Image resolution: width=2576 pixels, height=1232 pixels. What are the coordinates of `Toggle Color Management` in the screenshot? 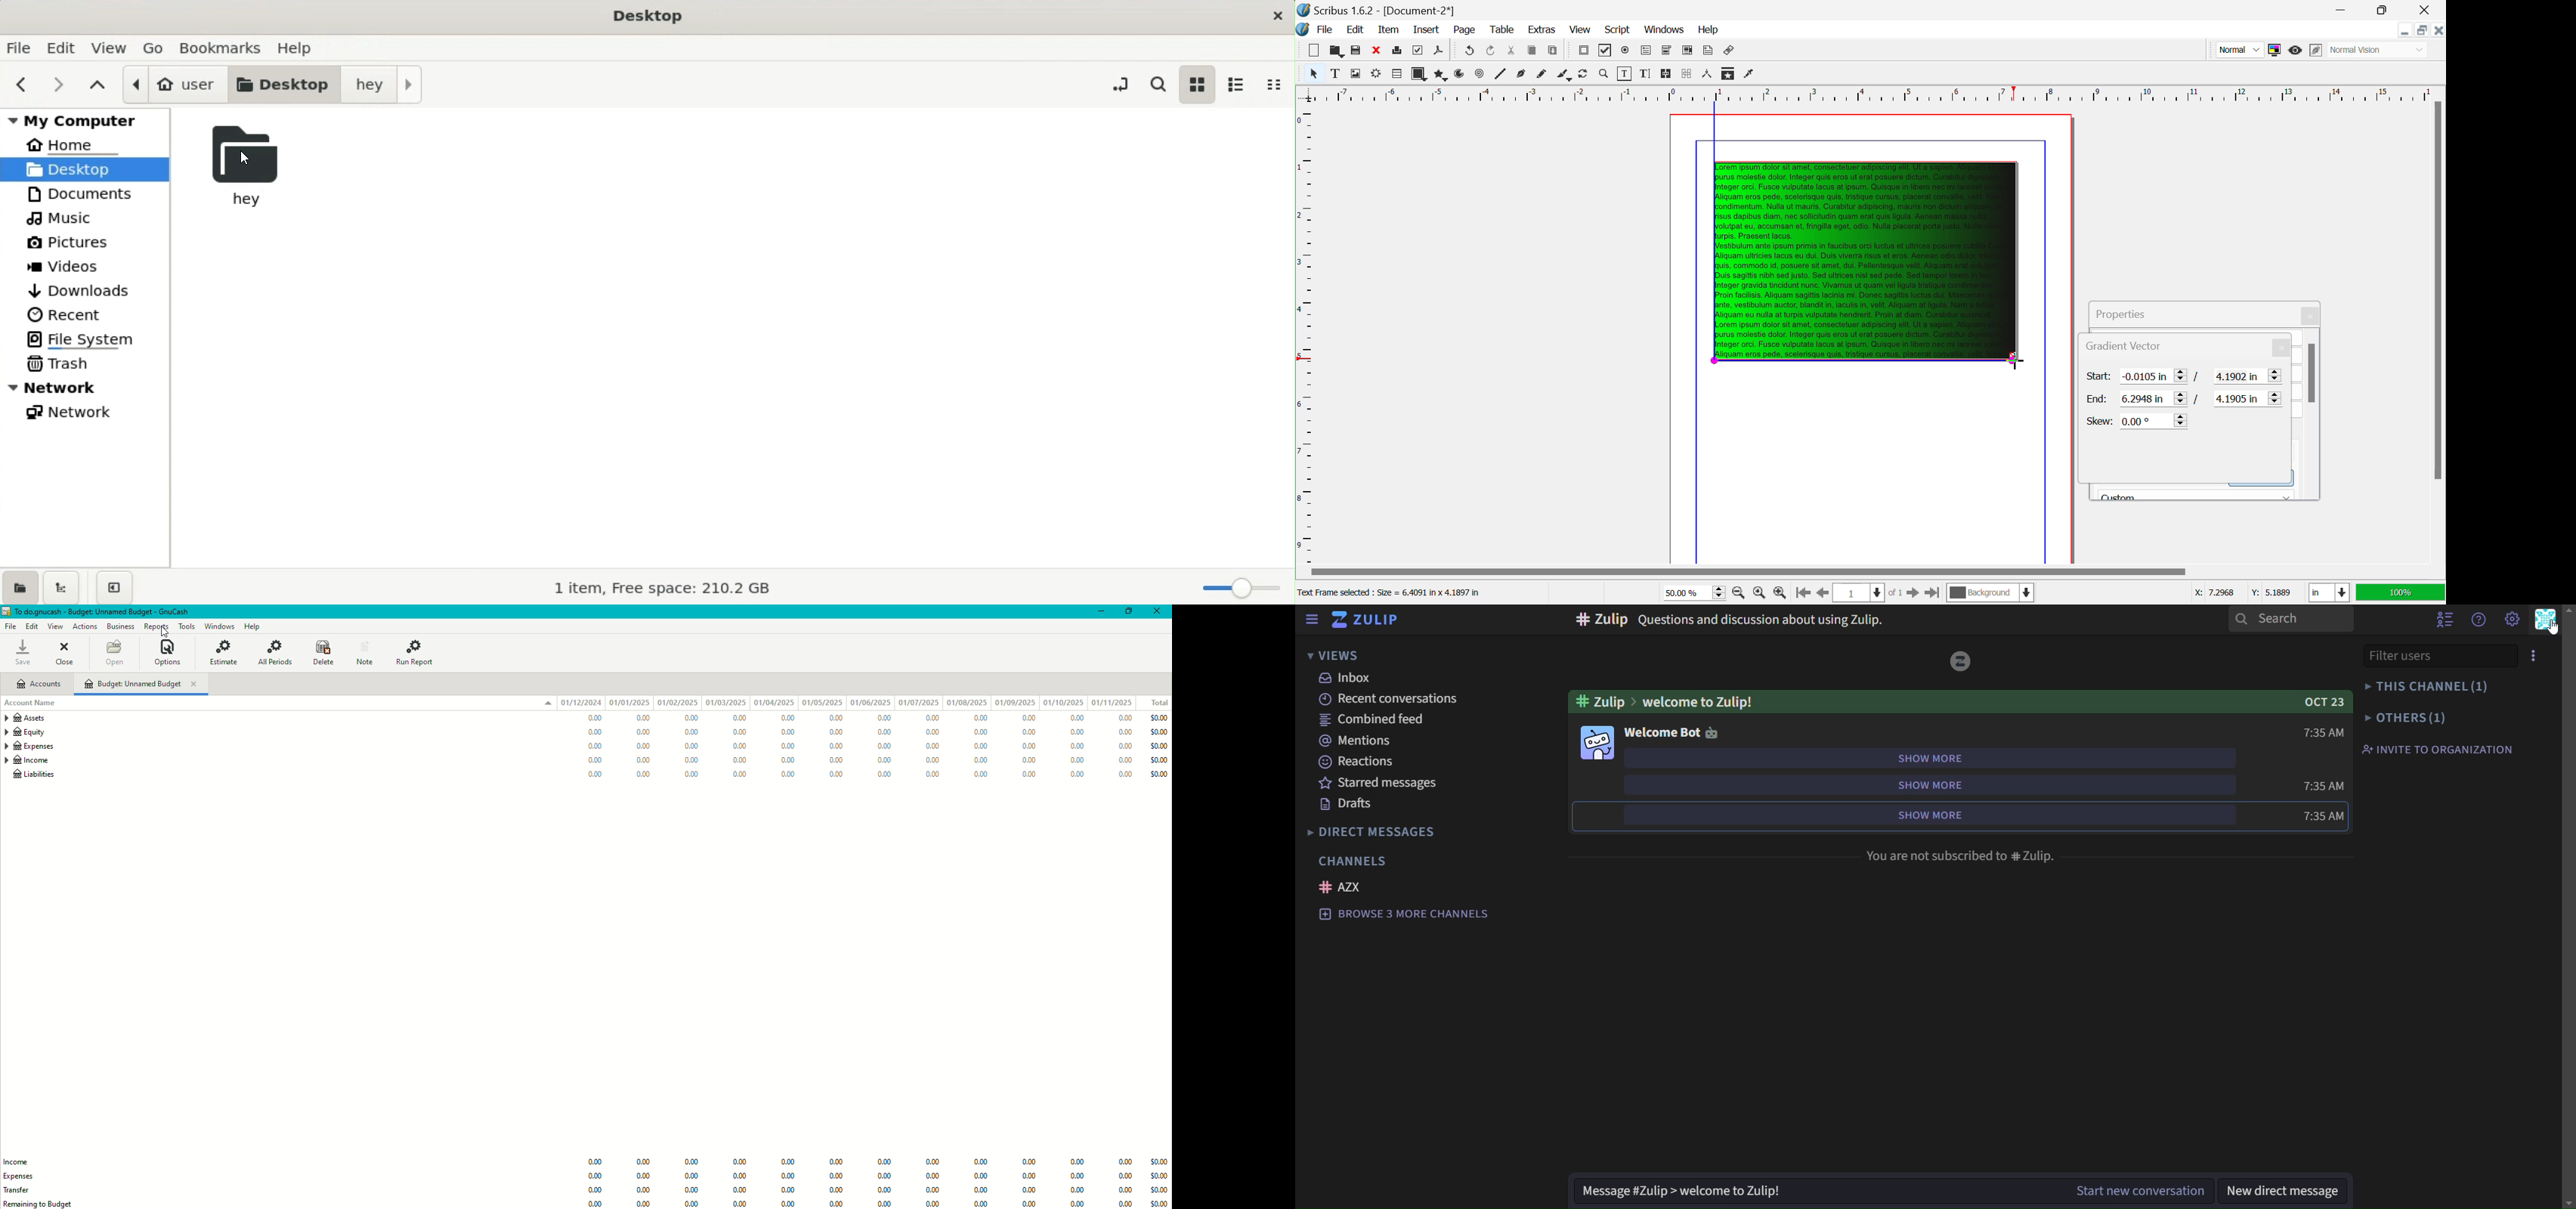 It's located at (2275, 50).